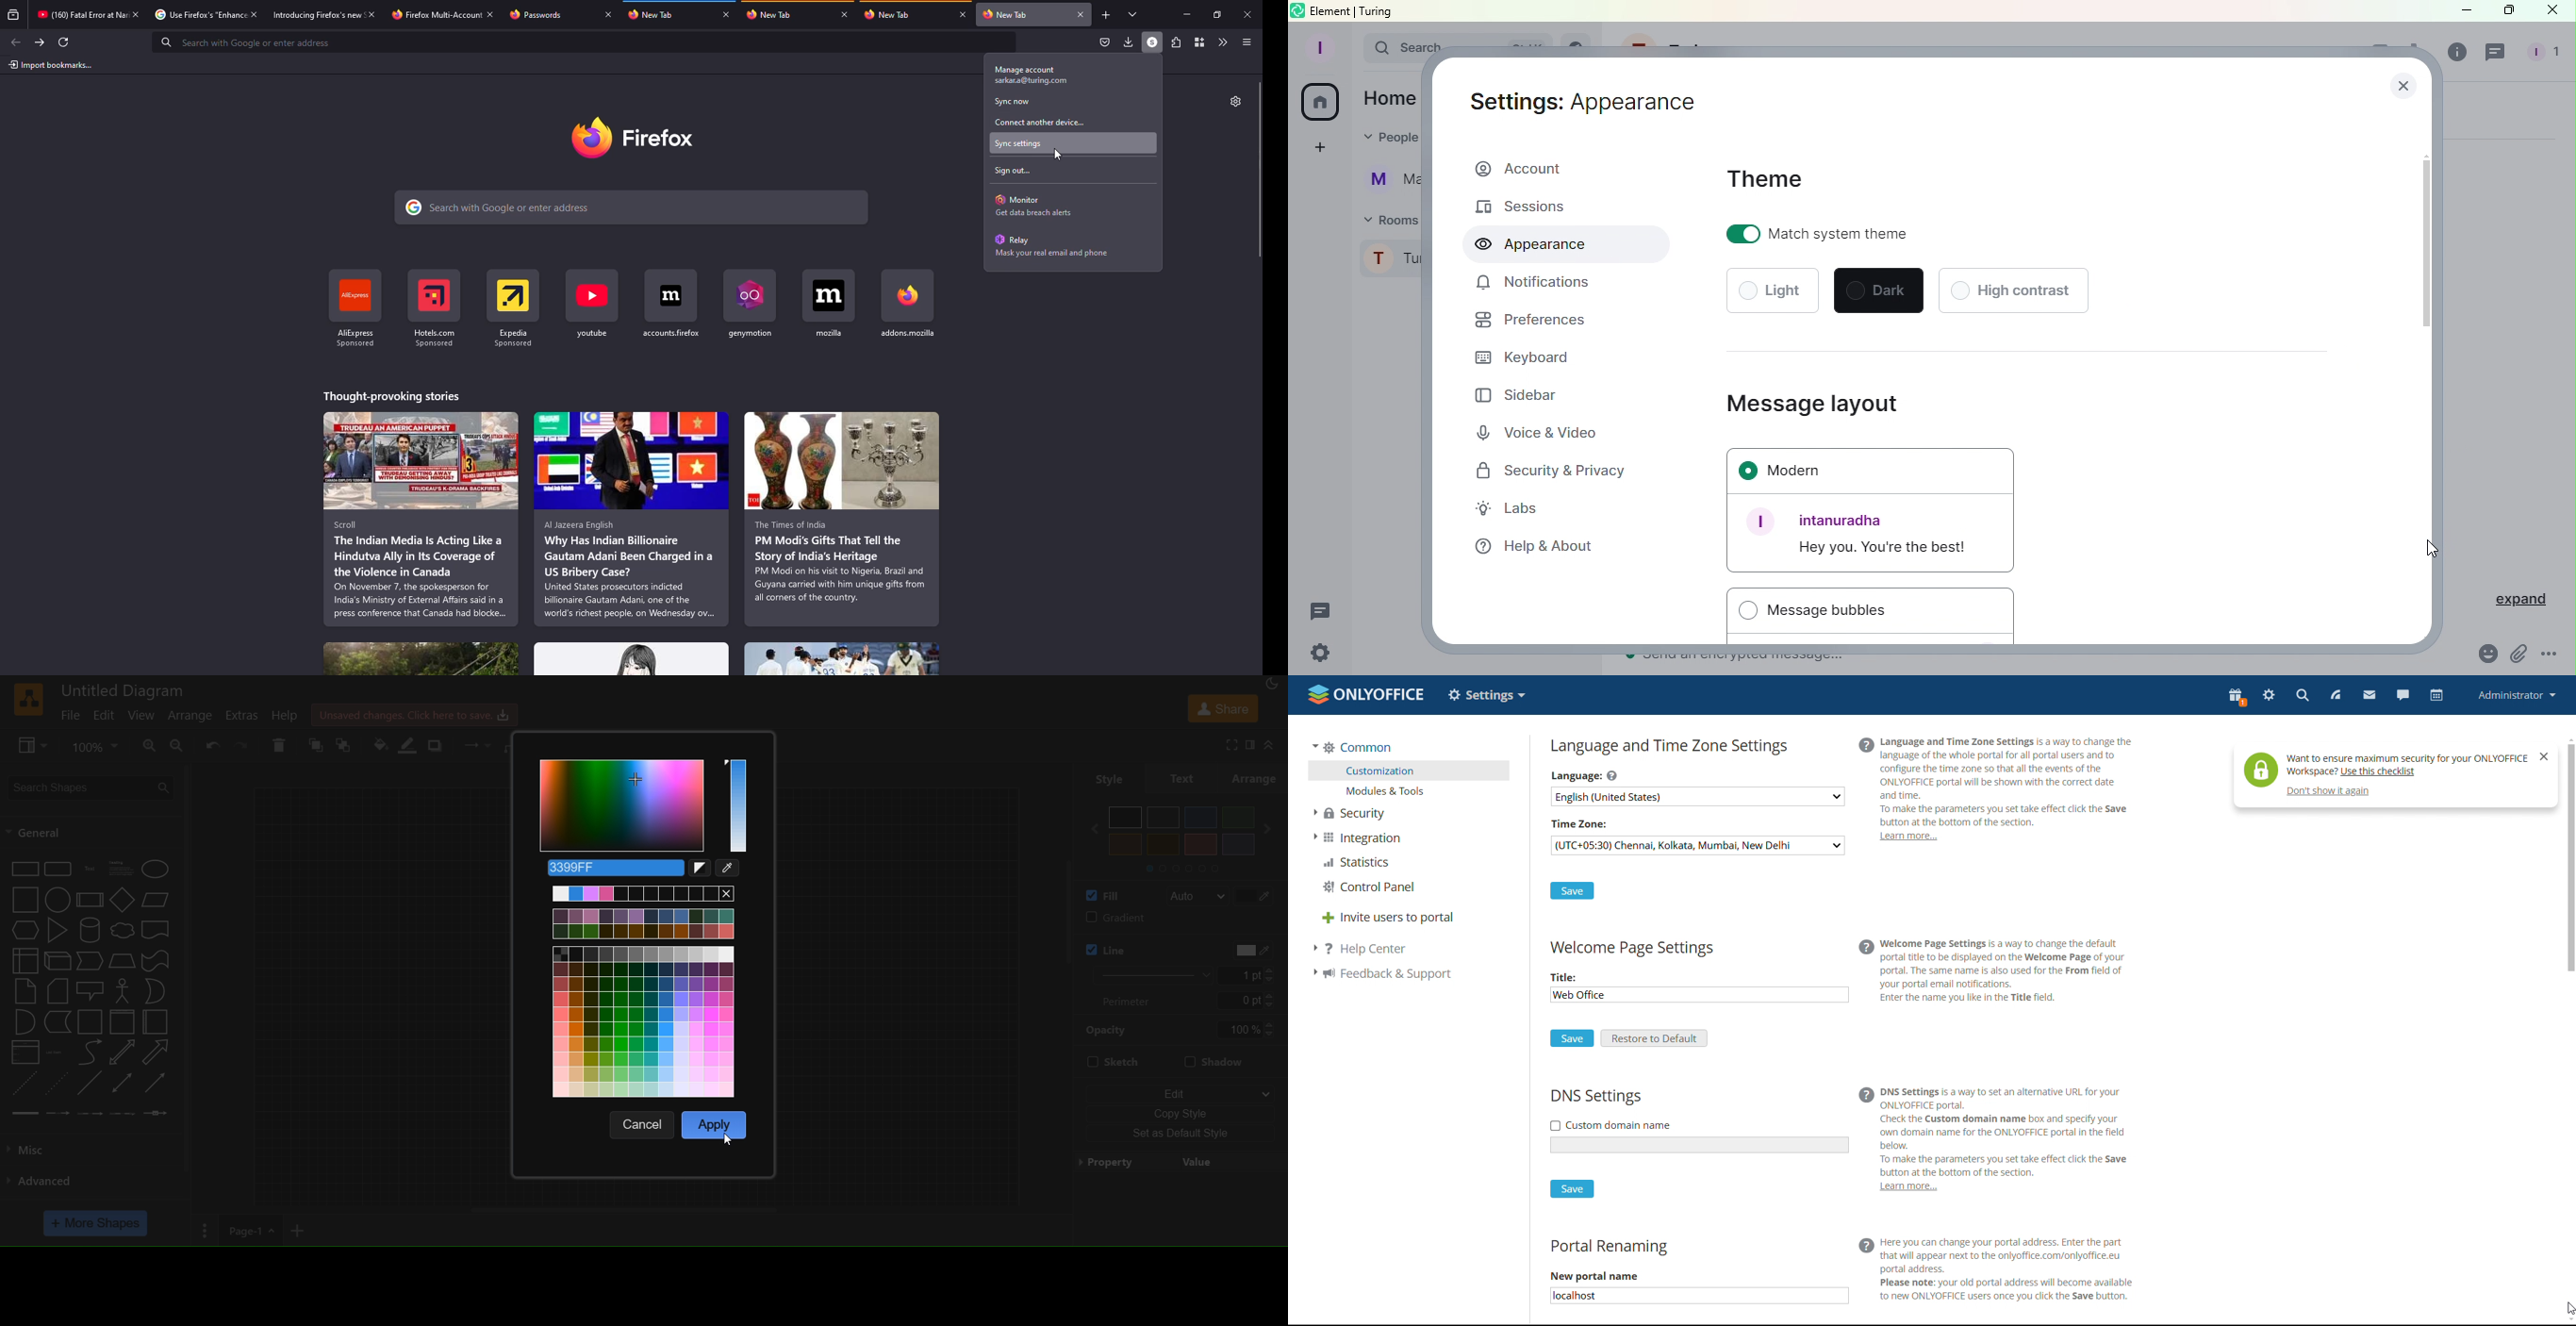 This screenshot has height=1344, width=2576. I want to click on sketch, so click(1112, 1063).